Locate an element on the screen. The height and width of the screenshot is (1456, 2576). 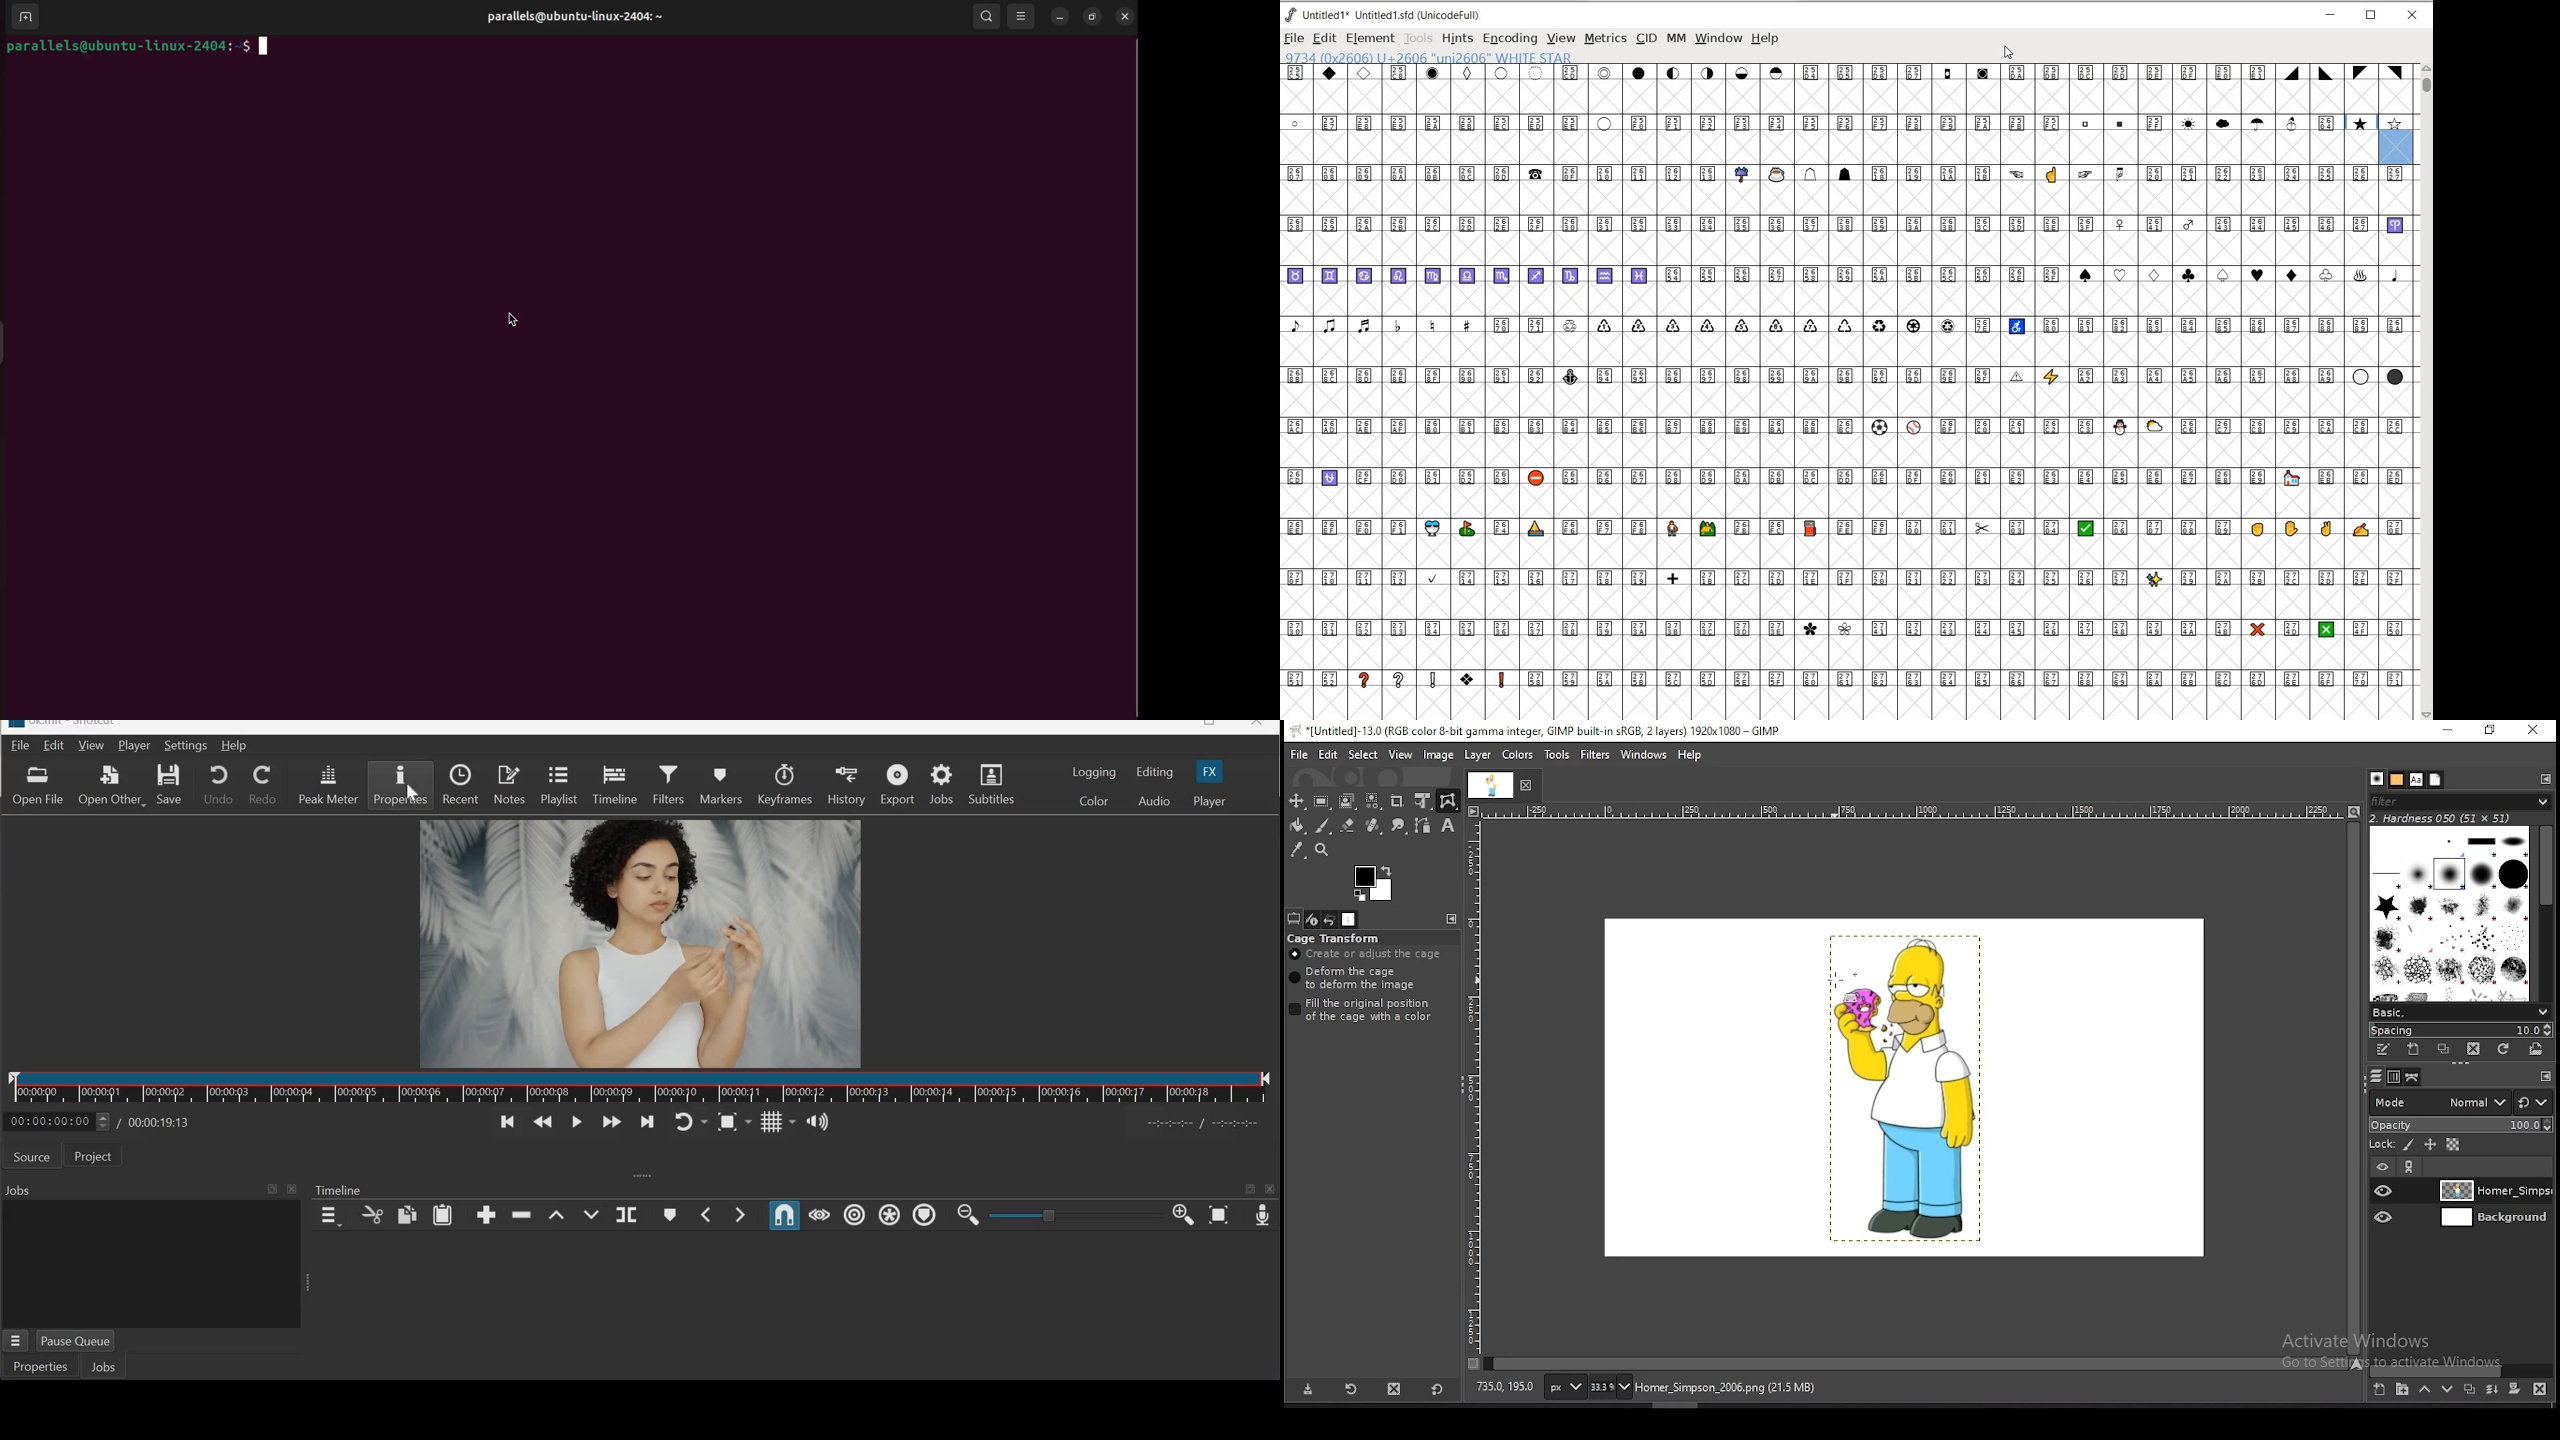
lift is located at coordinates (556, 1213).